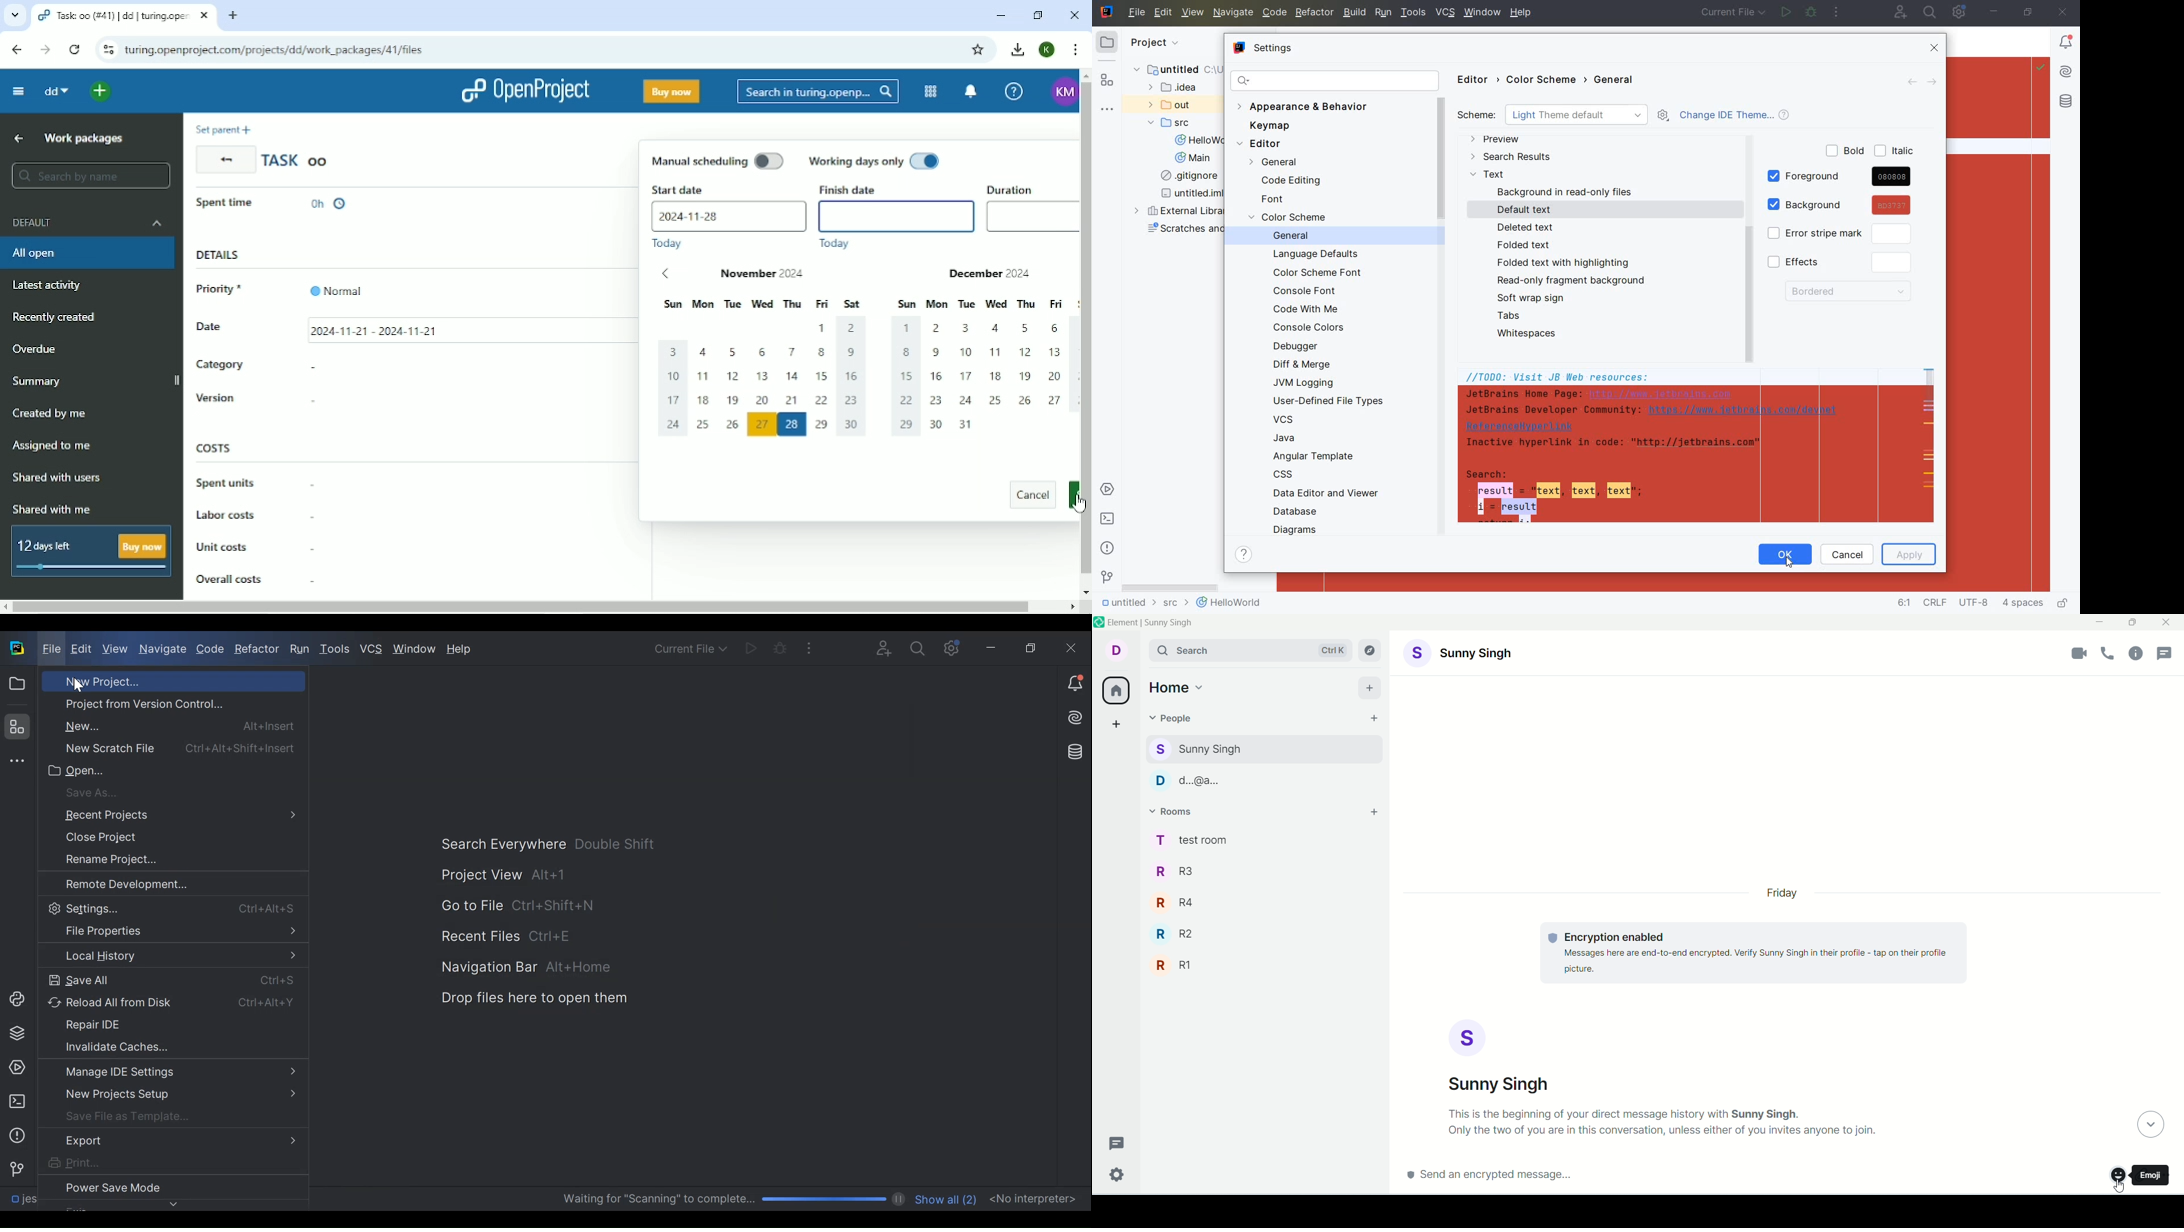 The width and height of the screenshot is (2184, 1232). What do you see at coordinates (1373, 687) in the screenshot?
I see `add` at bounding box center [1373, 687].